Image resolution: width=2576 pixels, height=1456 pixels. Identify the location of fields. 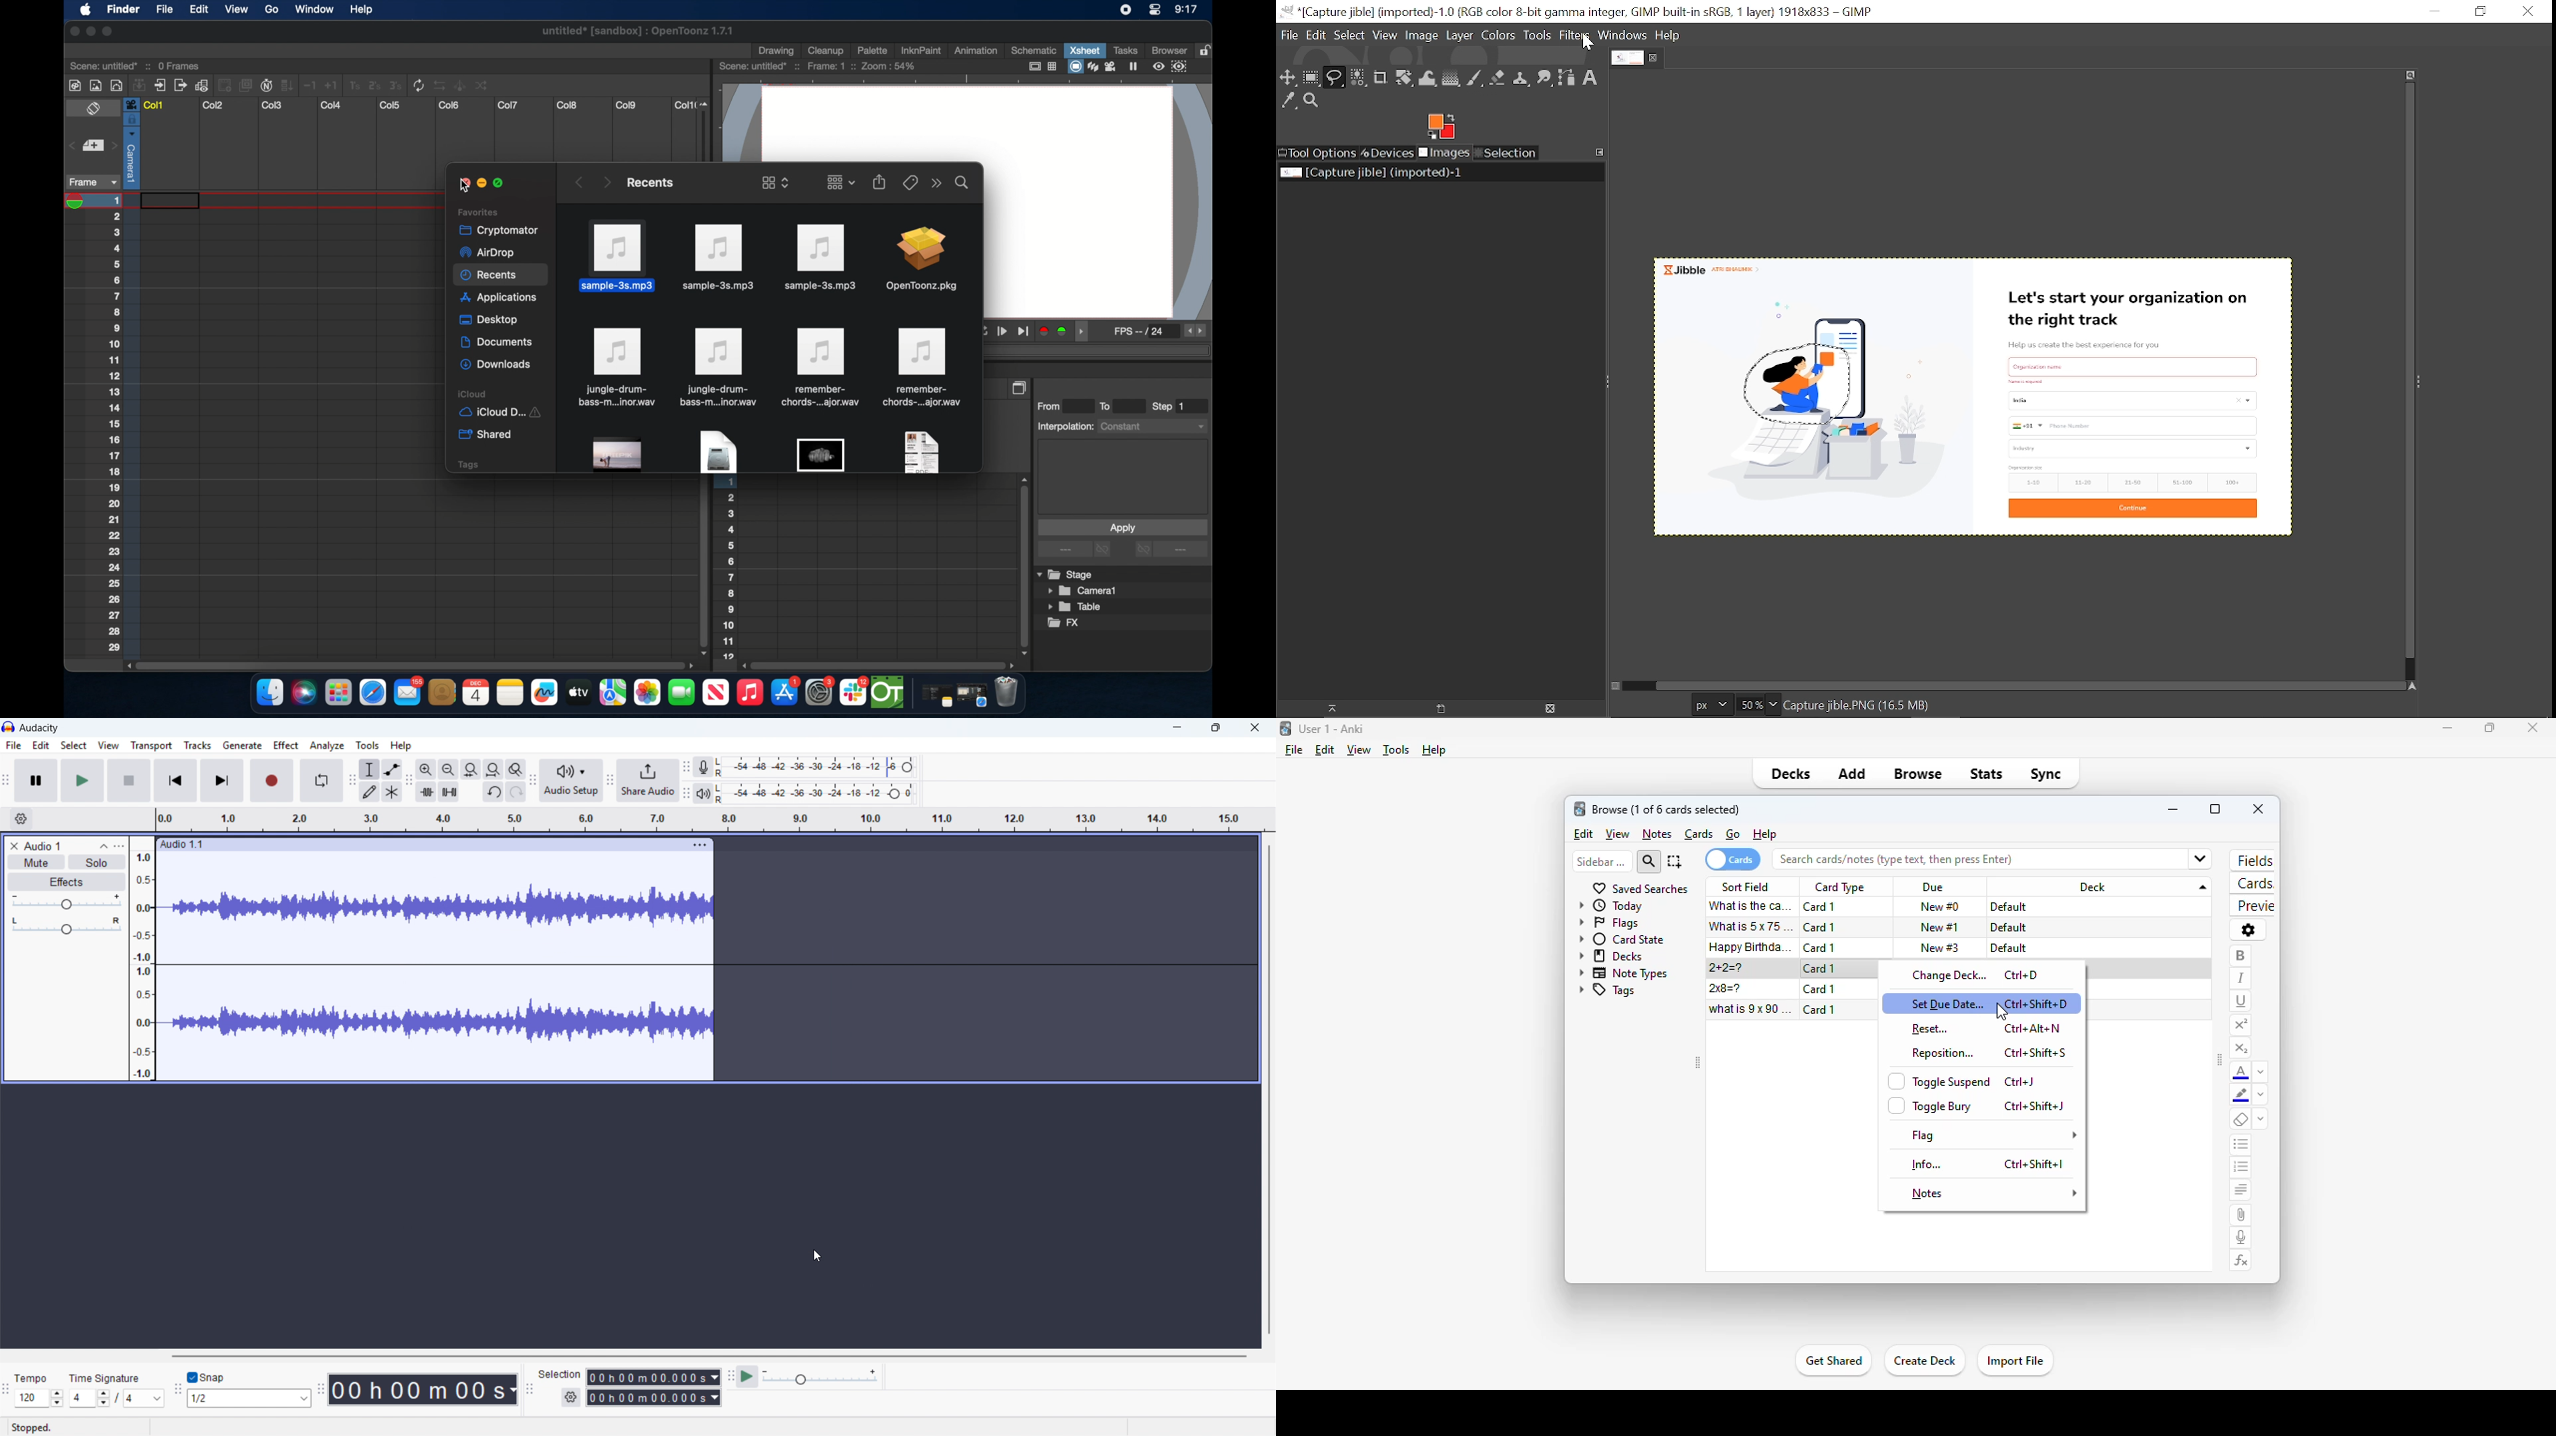
(2255, 860).